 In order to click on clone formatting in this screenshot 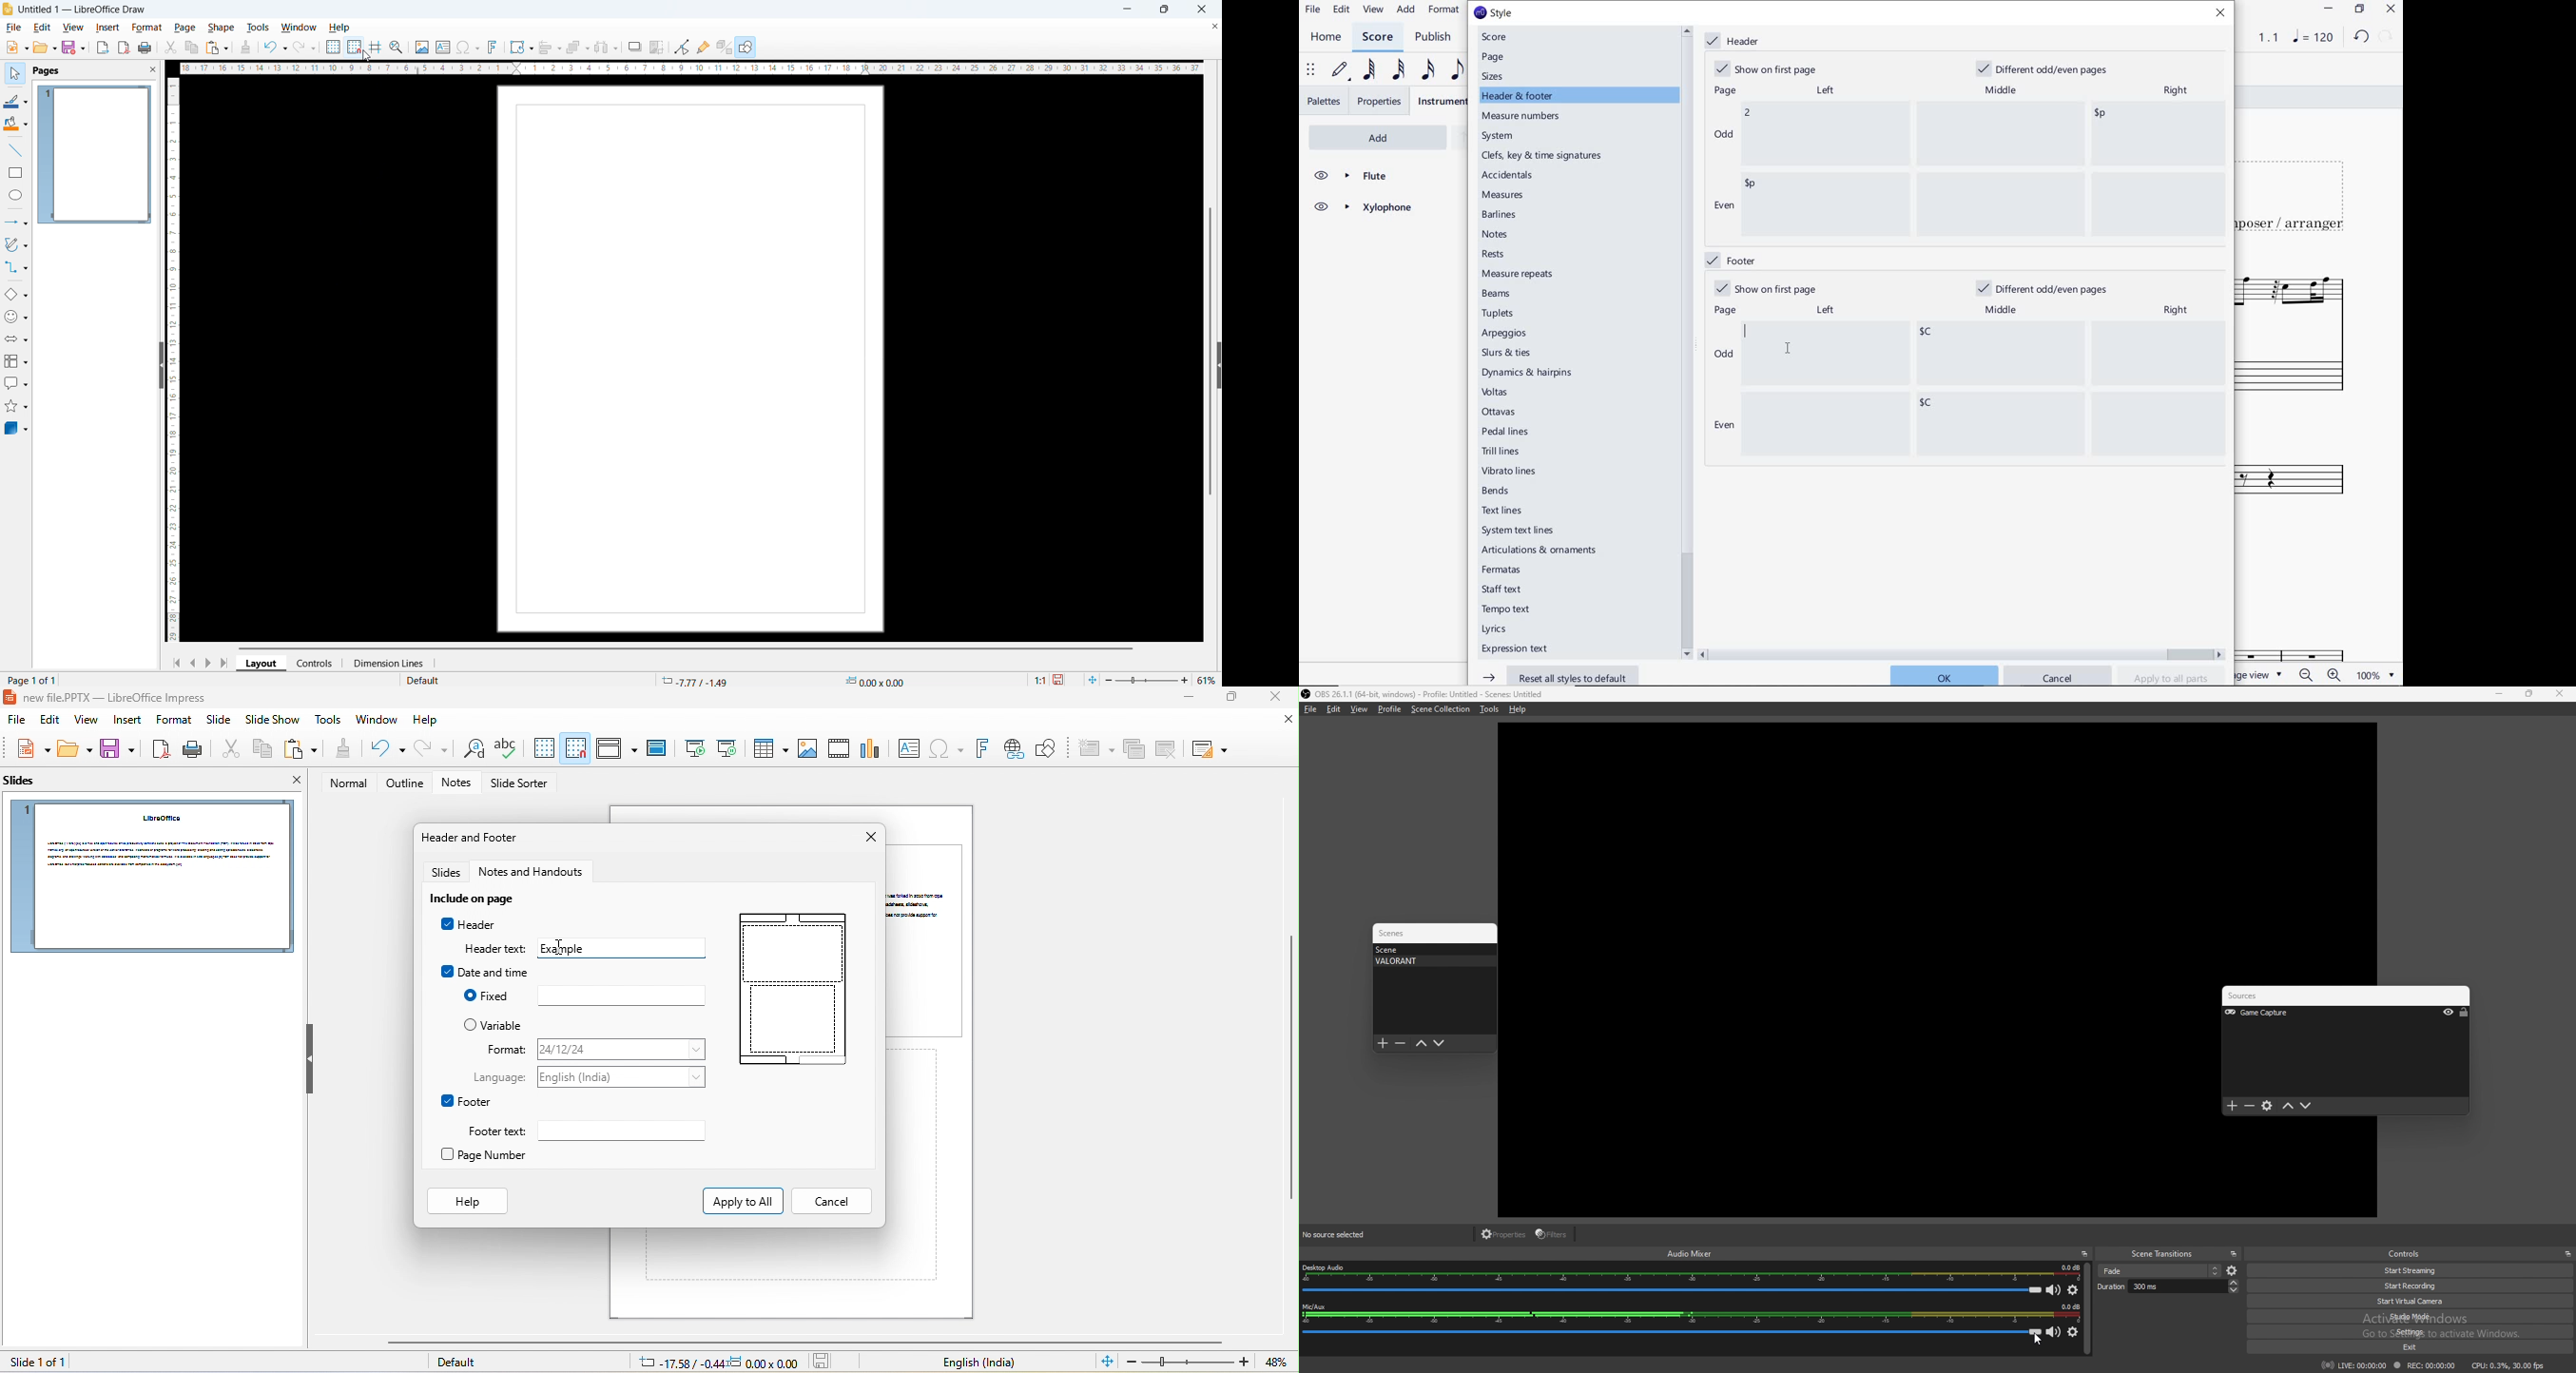, I will do `click(341, 749)`.